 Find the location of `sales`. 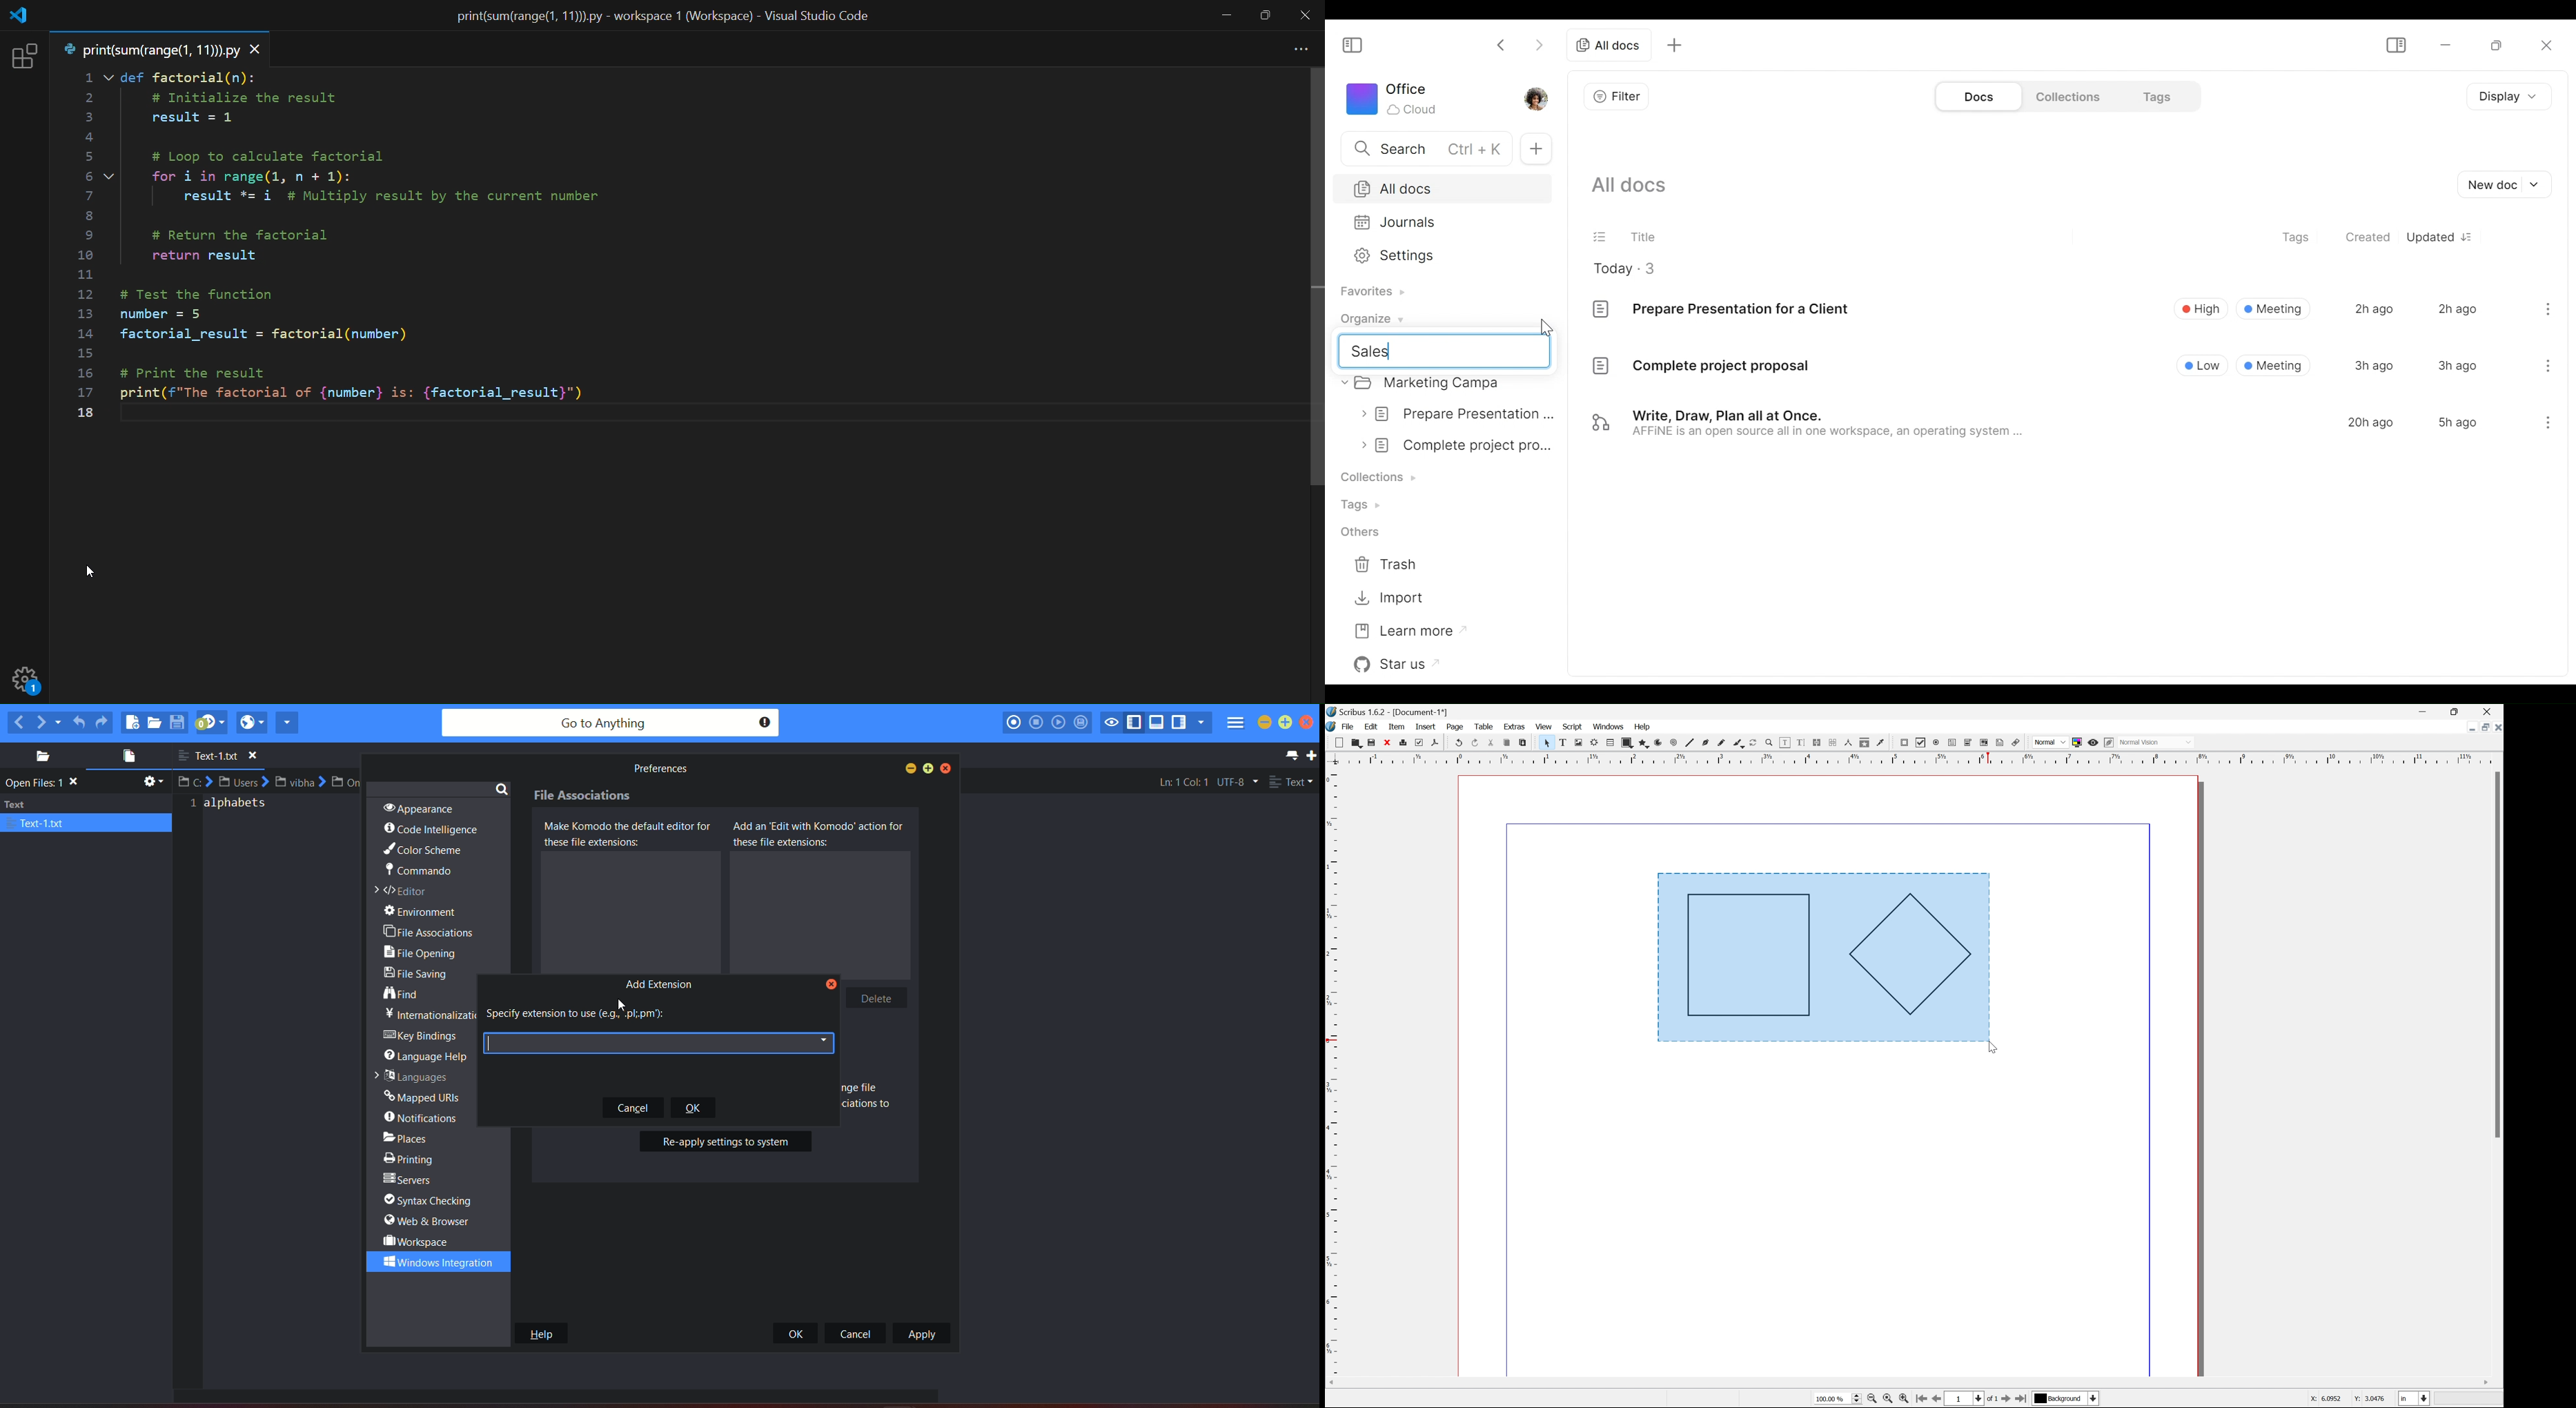

sales is located at coordinates (1444, 351).